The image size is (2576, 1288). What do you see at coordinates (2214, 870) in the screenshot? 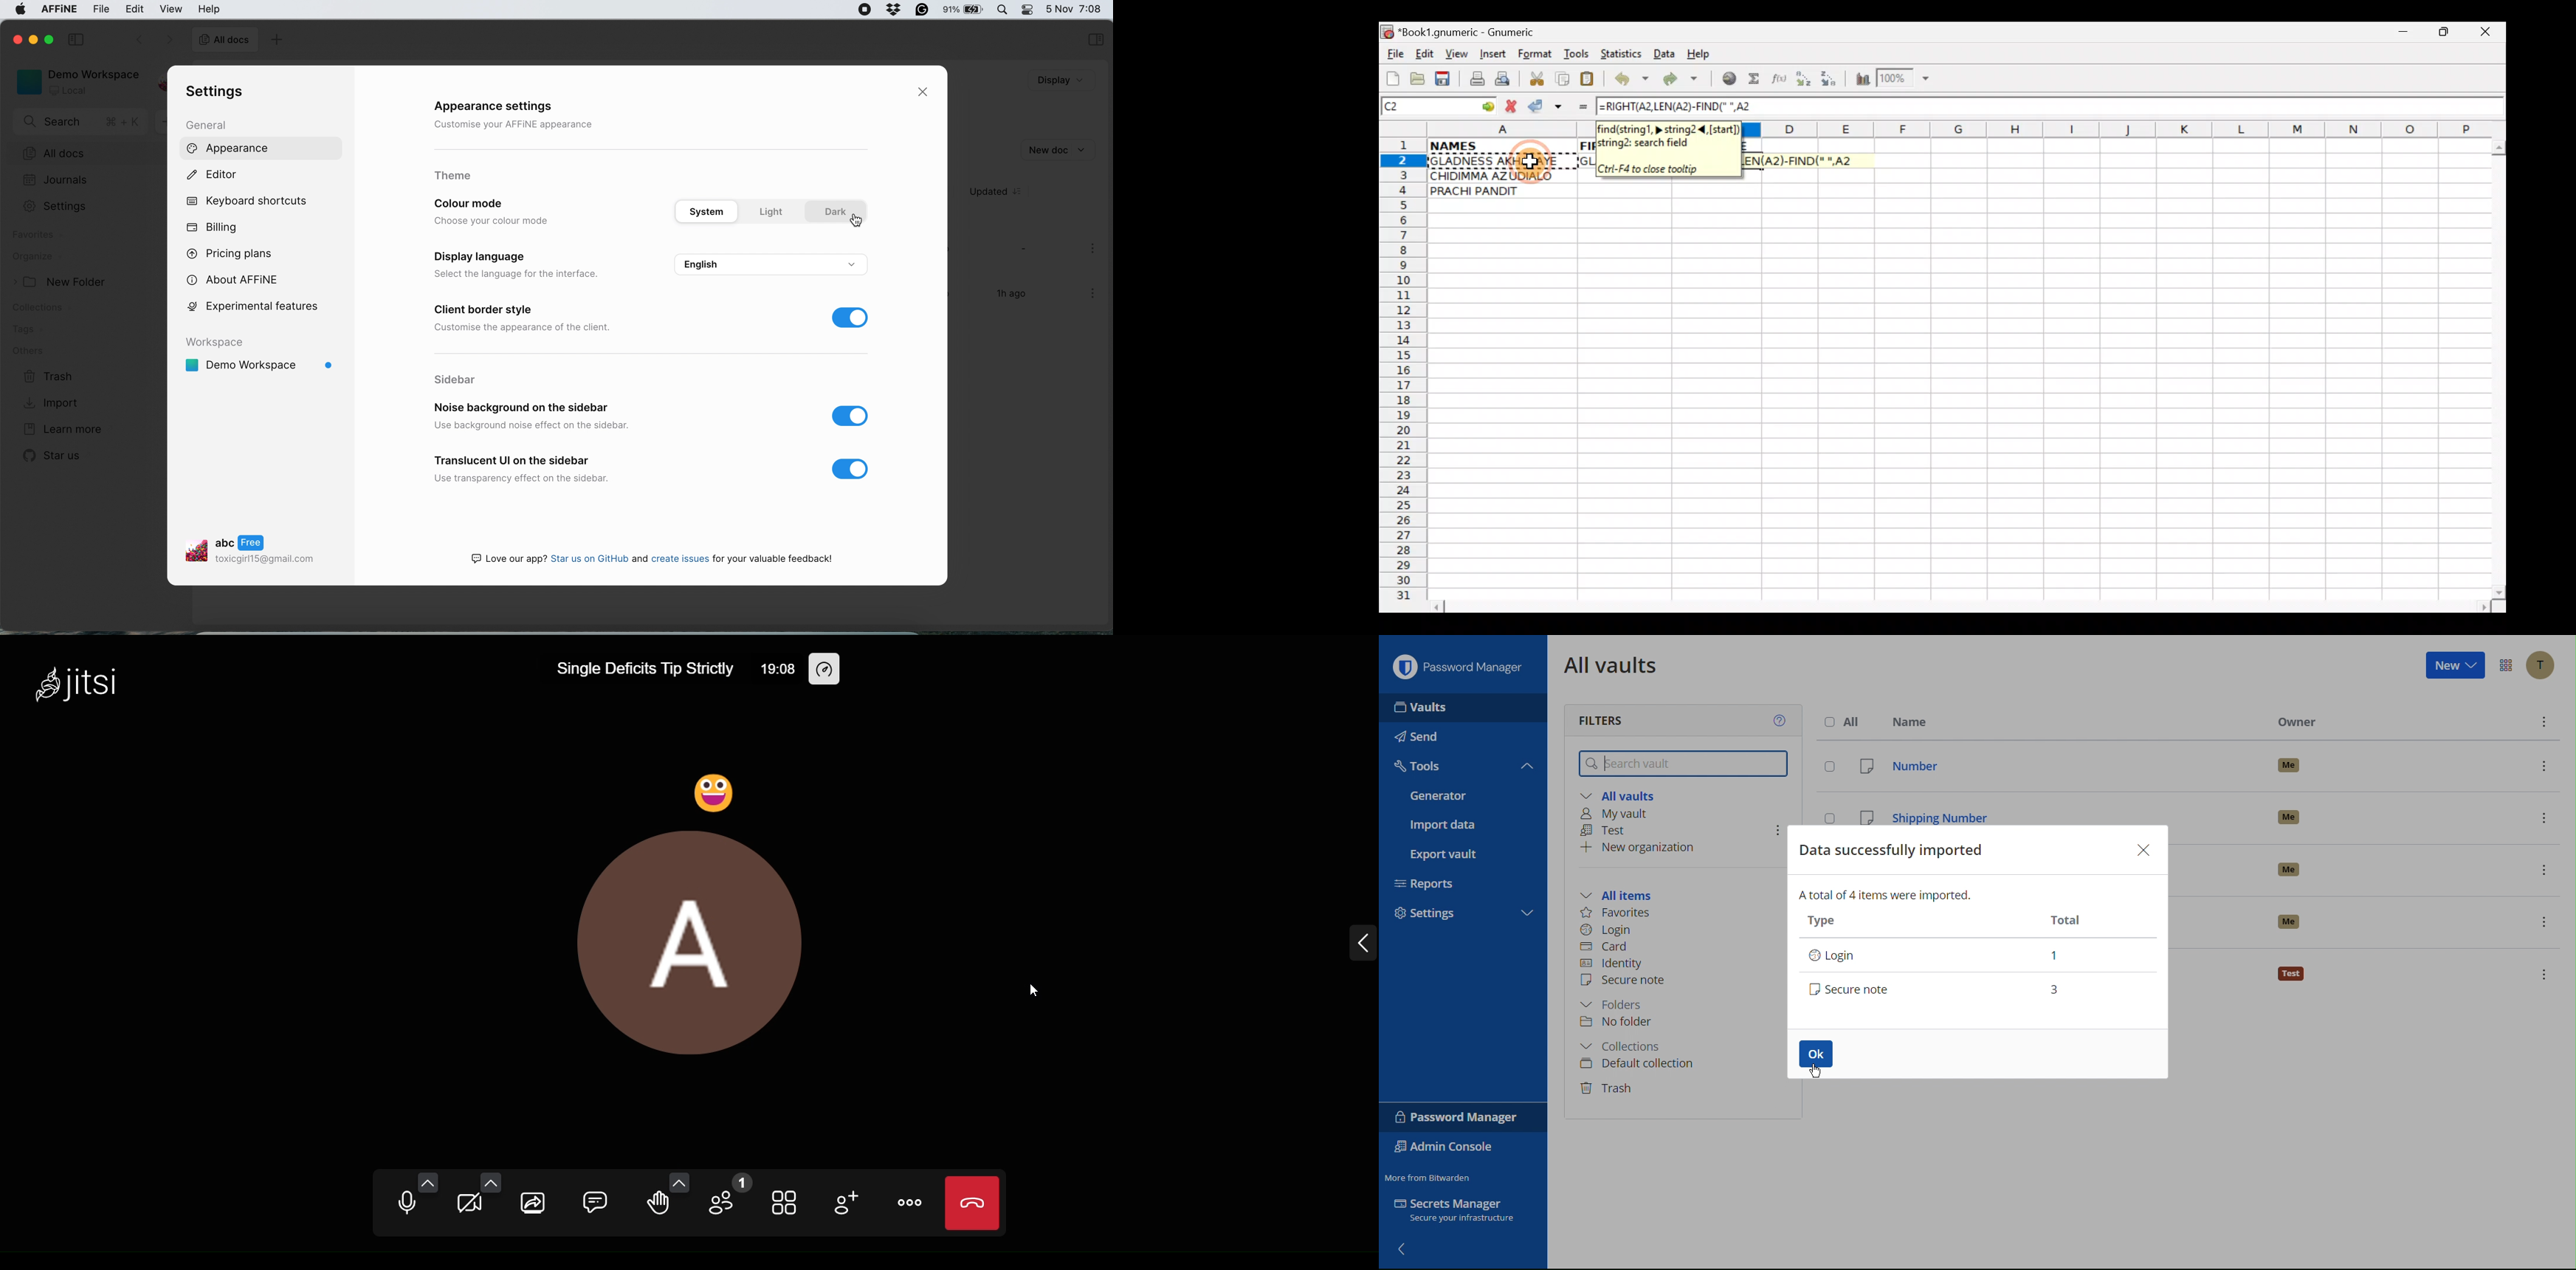
I see `subscription date` at bounding box center [2214, 870].